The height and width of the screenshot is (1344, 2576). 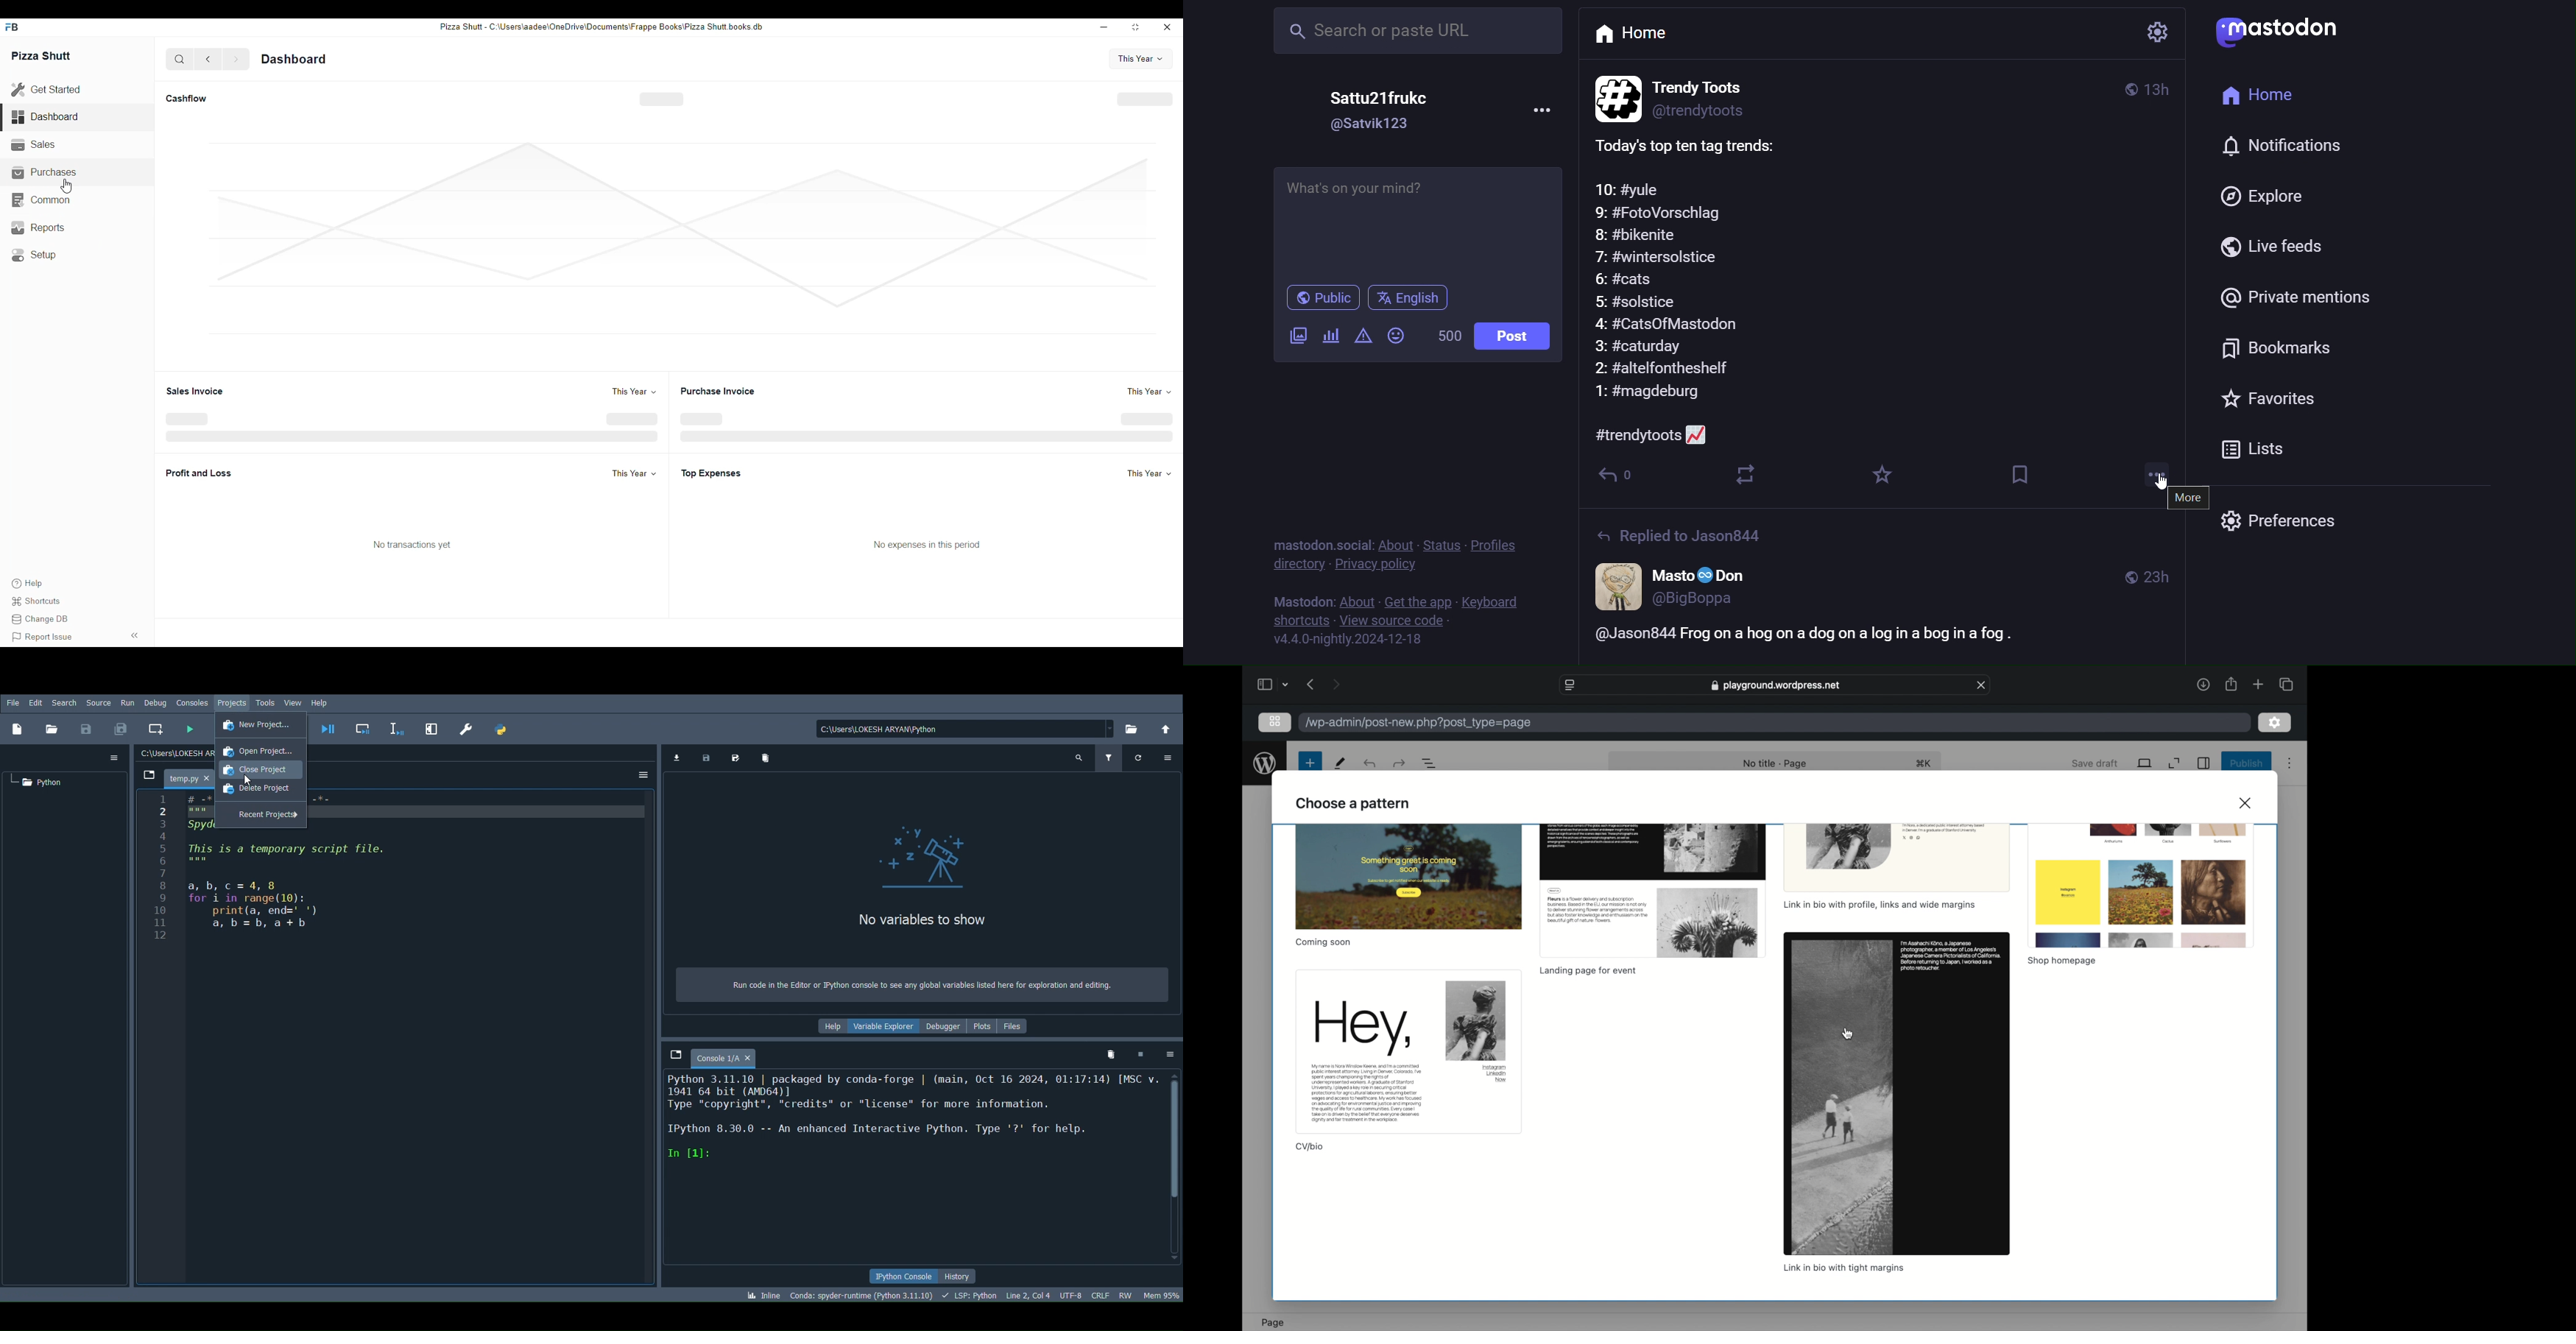 What do you see at coordinates (1878, 906) in the screenshot?
I see `link in bio with profile` at bounding box center [1878, 906].